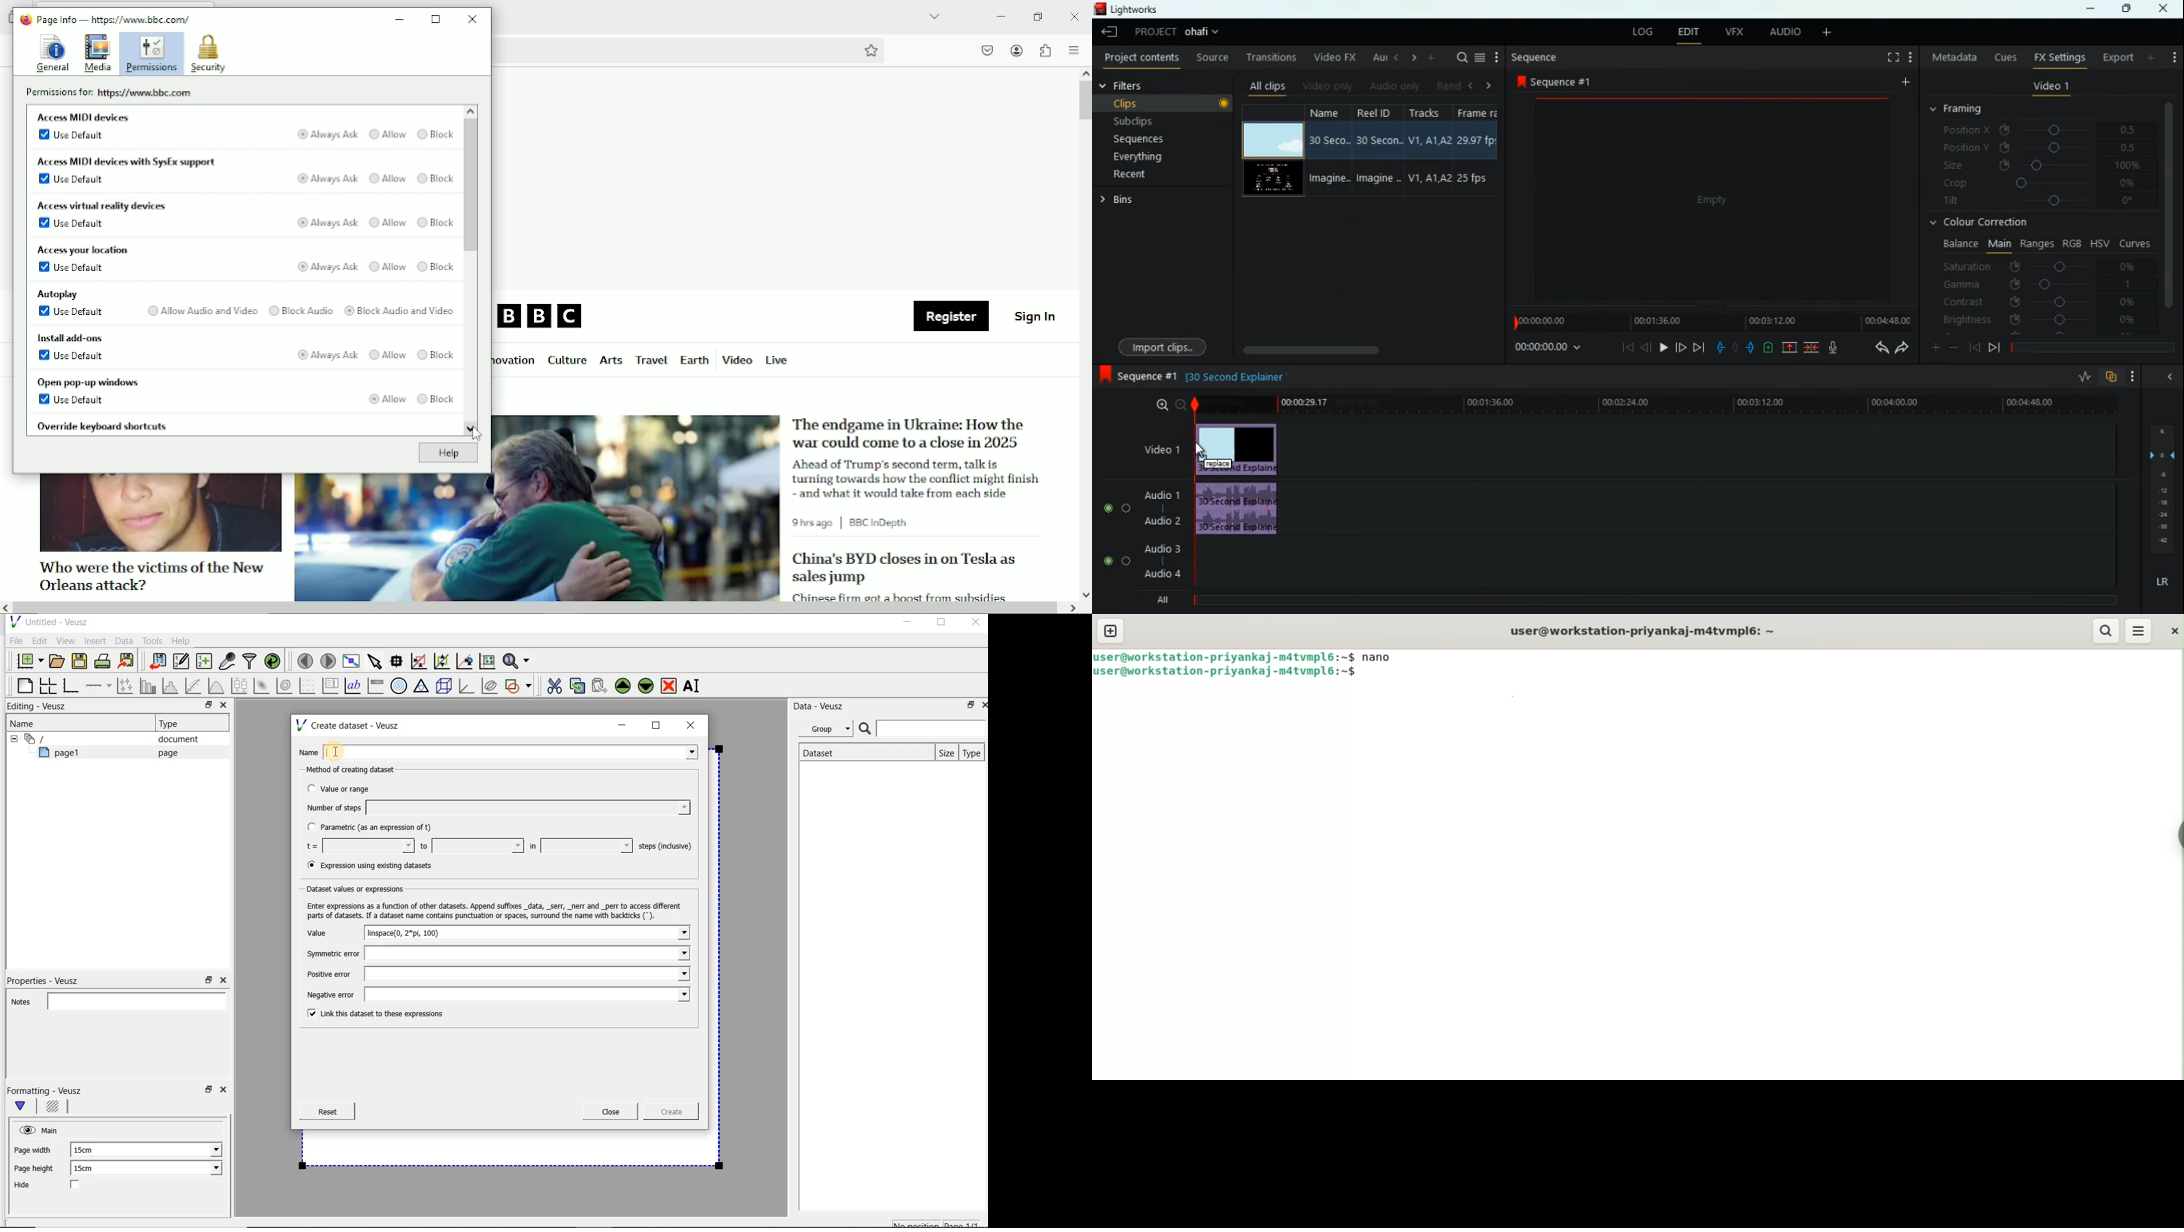 Image resolution: width=2184 pixels, height=1232 pixels. I want to click on Page Info — https://www.bbe.com/, so click(114, 19).